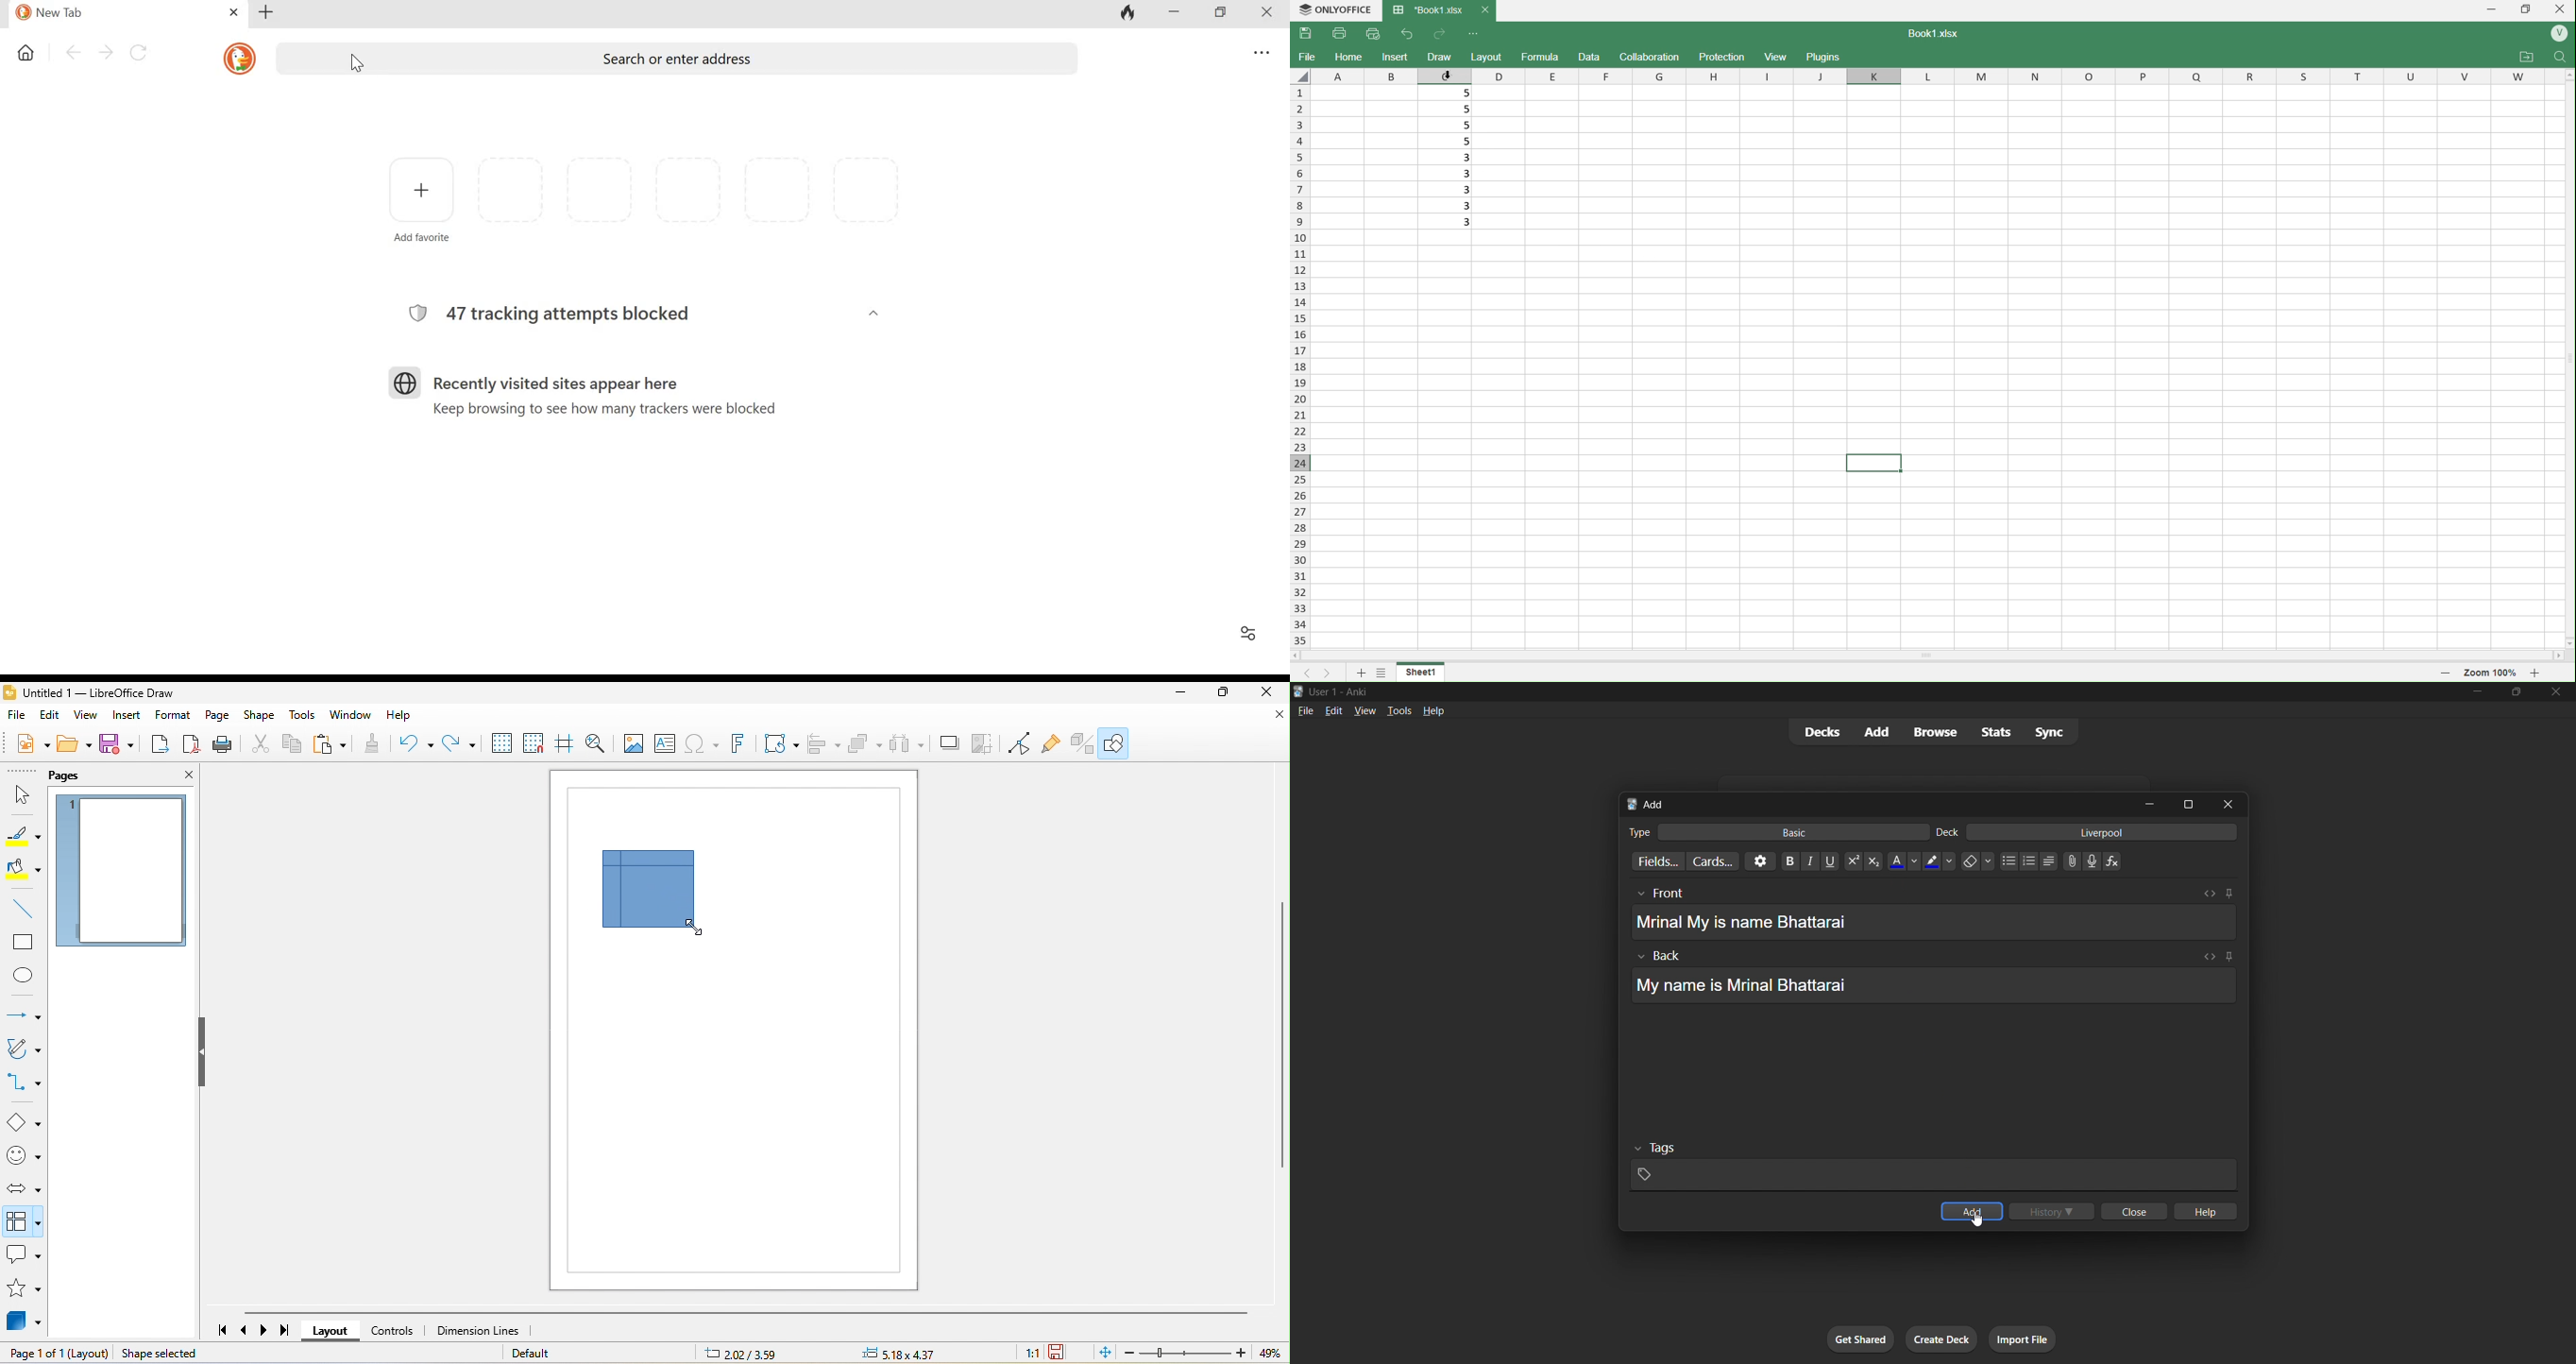 Image resolution: width=2576 pixels, height=1372 pixels. Describe the element at coordinates (2521, 692) in the screenshot. I see `maximize/restore` at that location.